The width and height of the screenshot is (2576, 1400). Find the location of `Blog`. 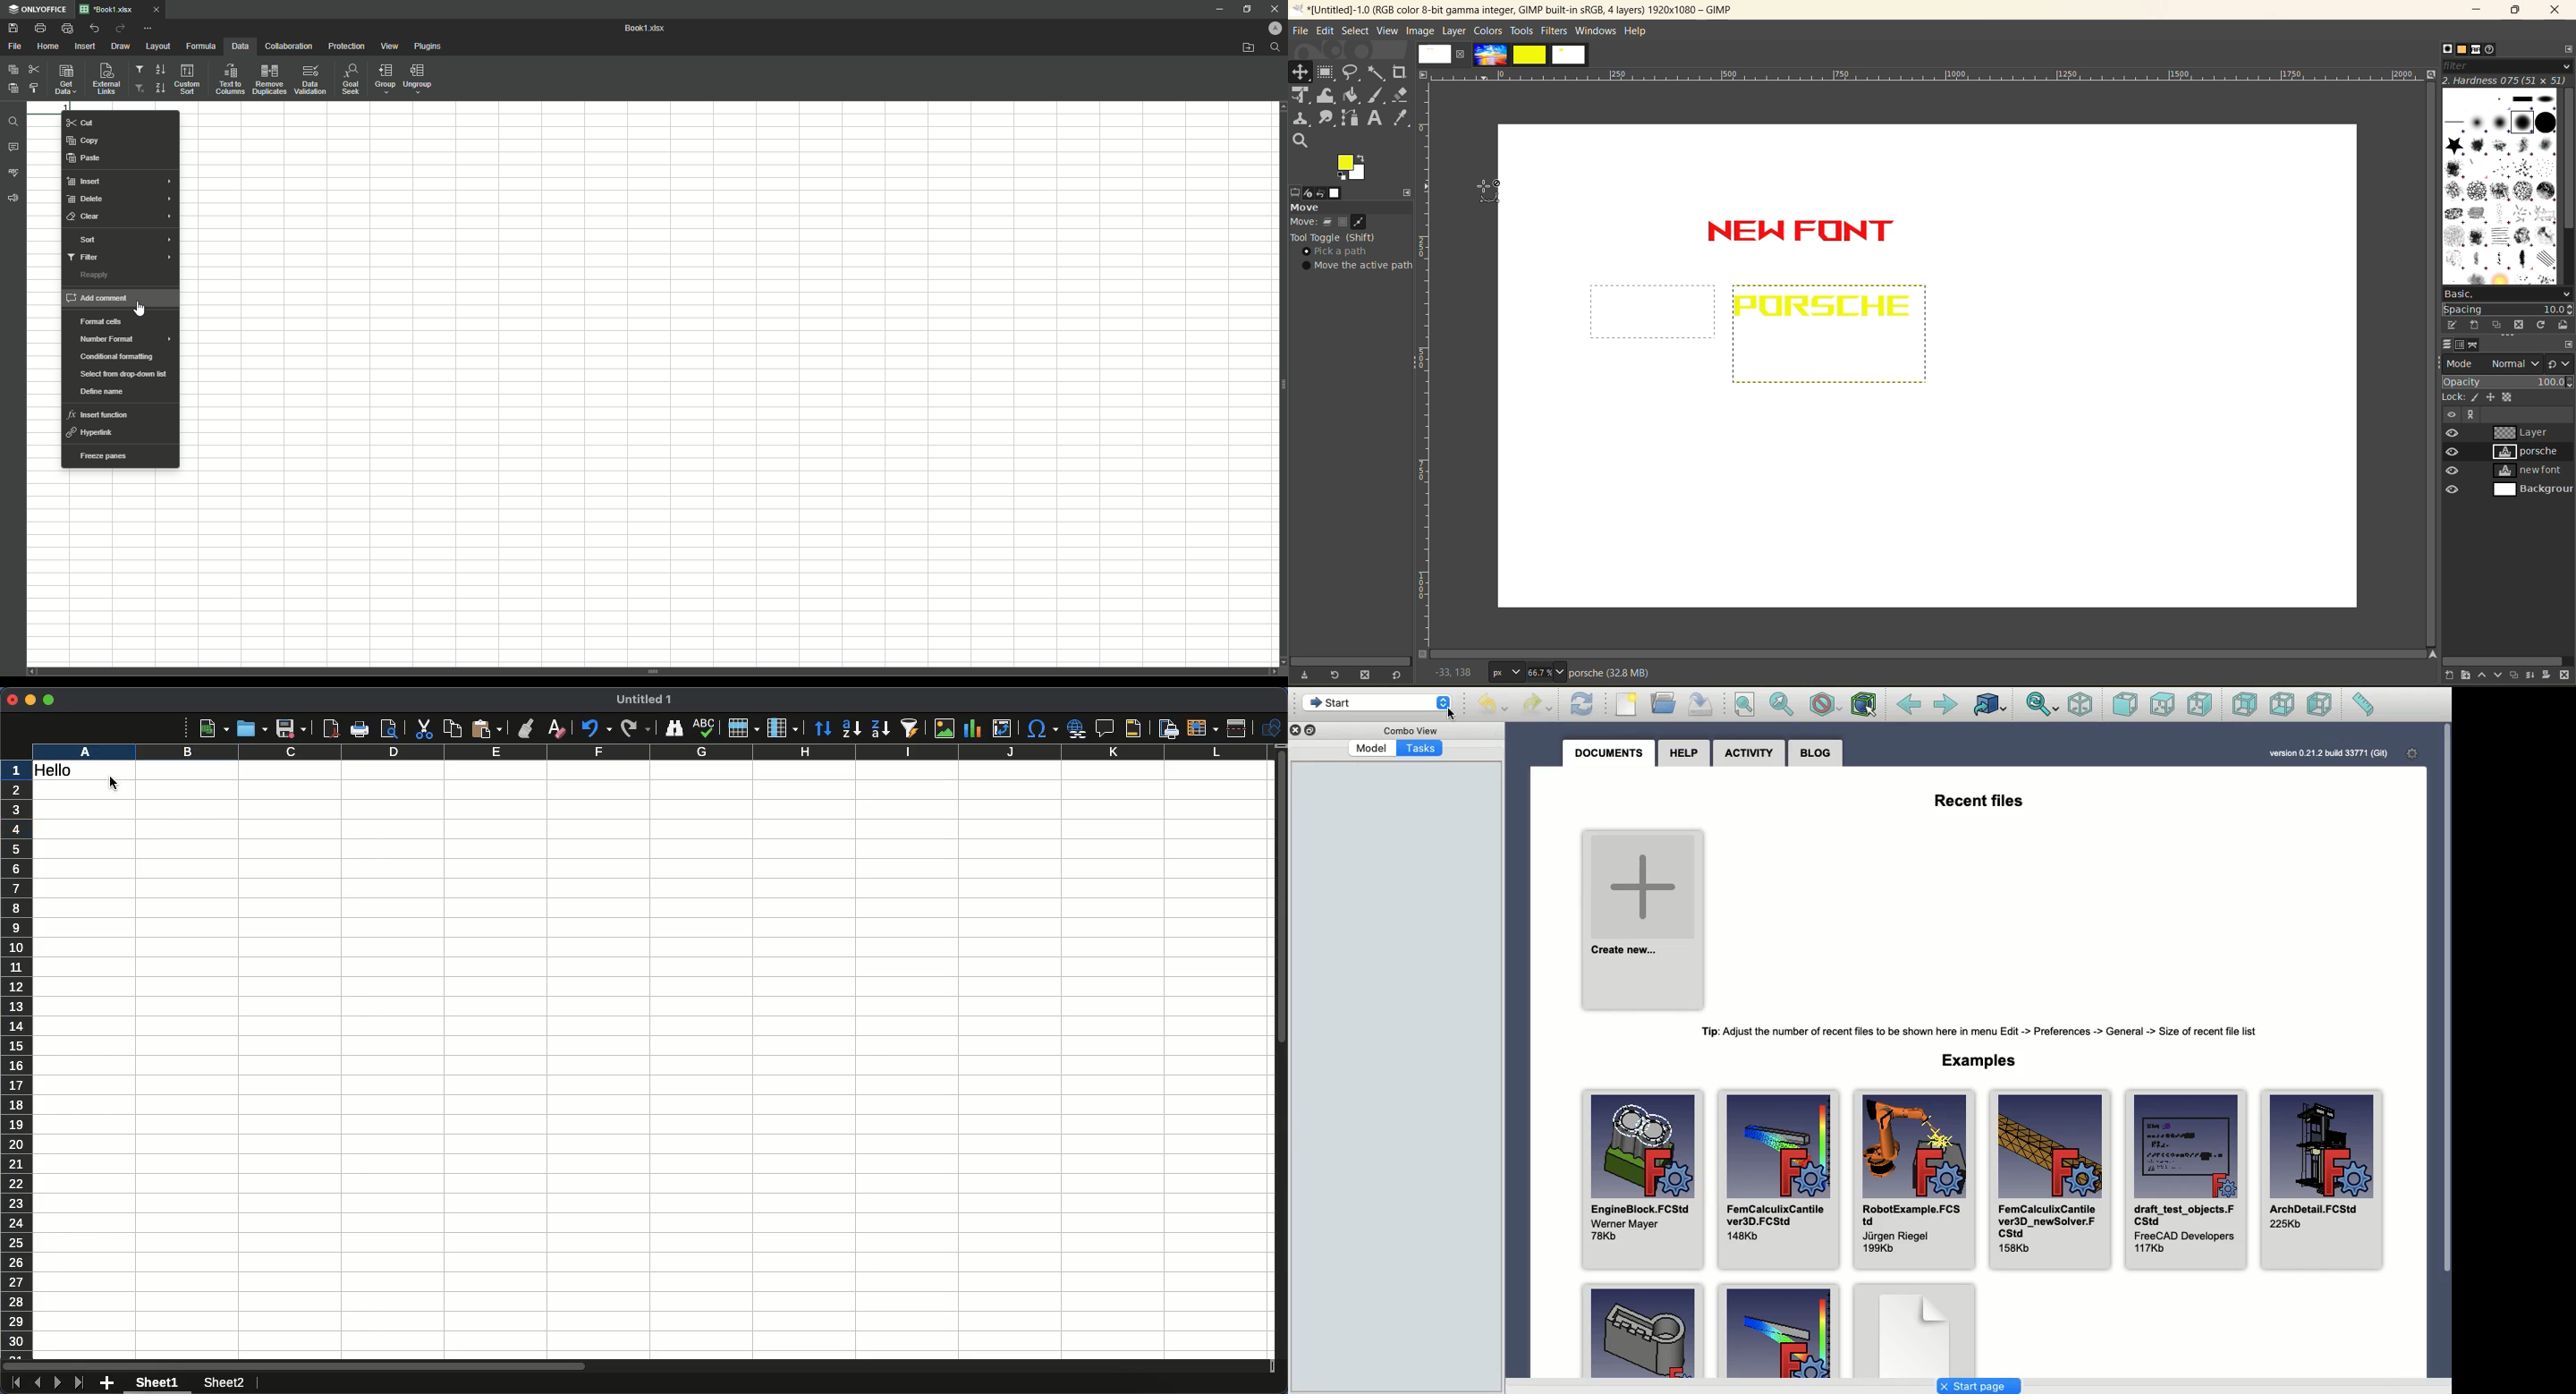

Blog is located at coordinates (1817, 753).